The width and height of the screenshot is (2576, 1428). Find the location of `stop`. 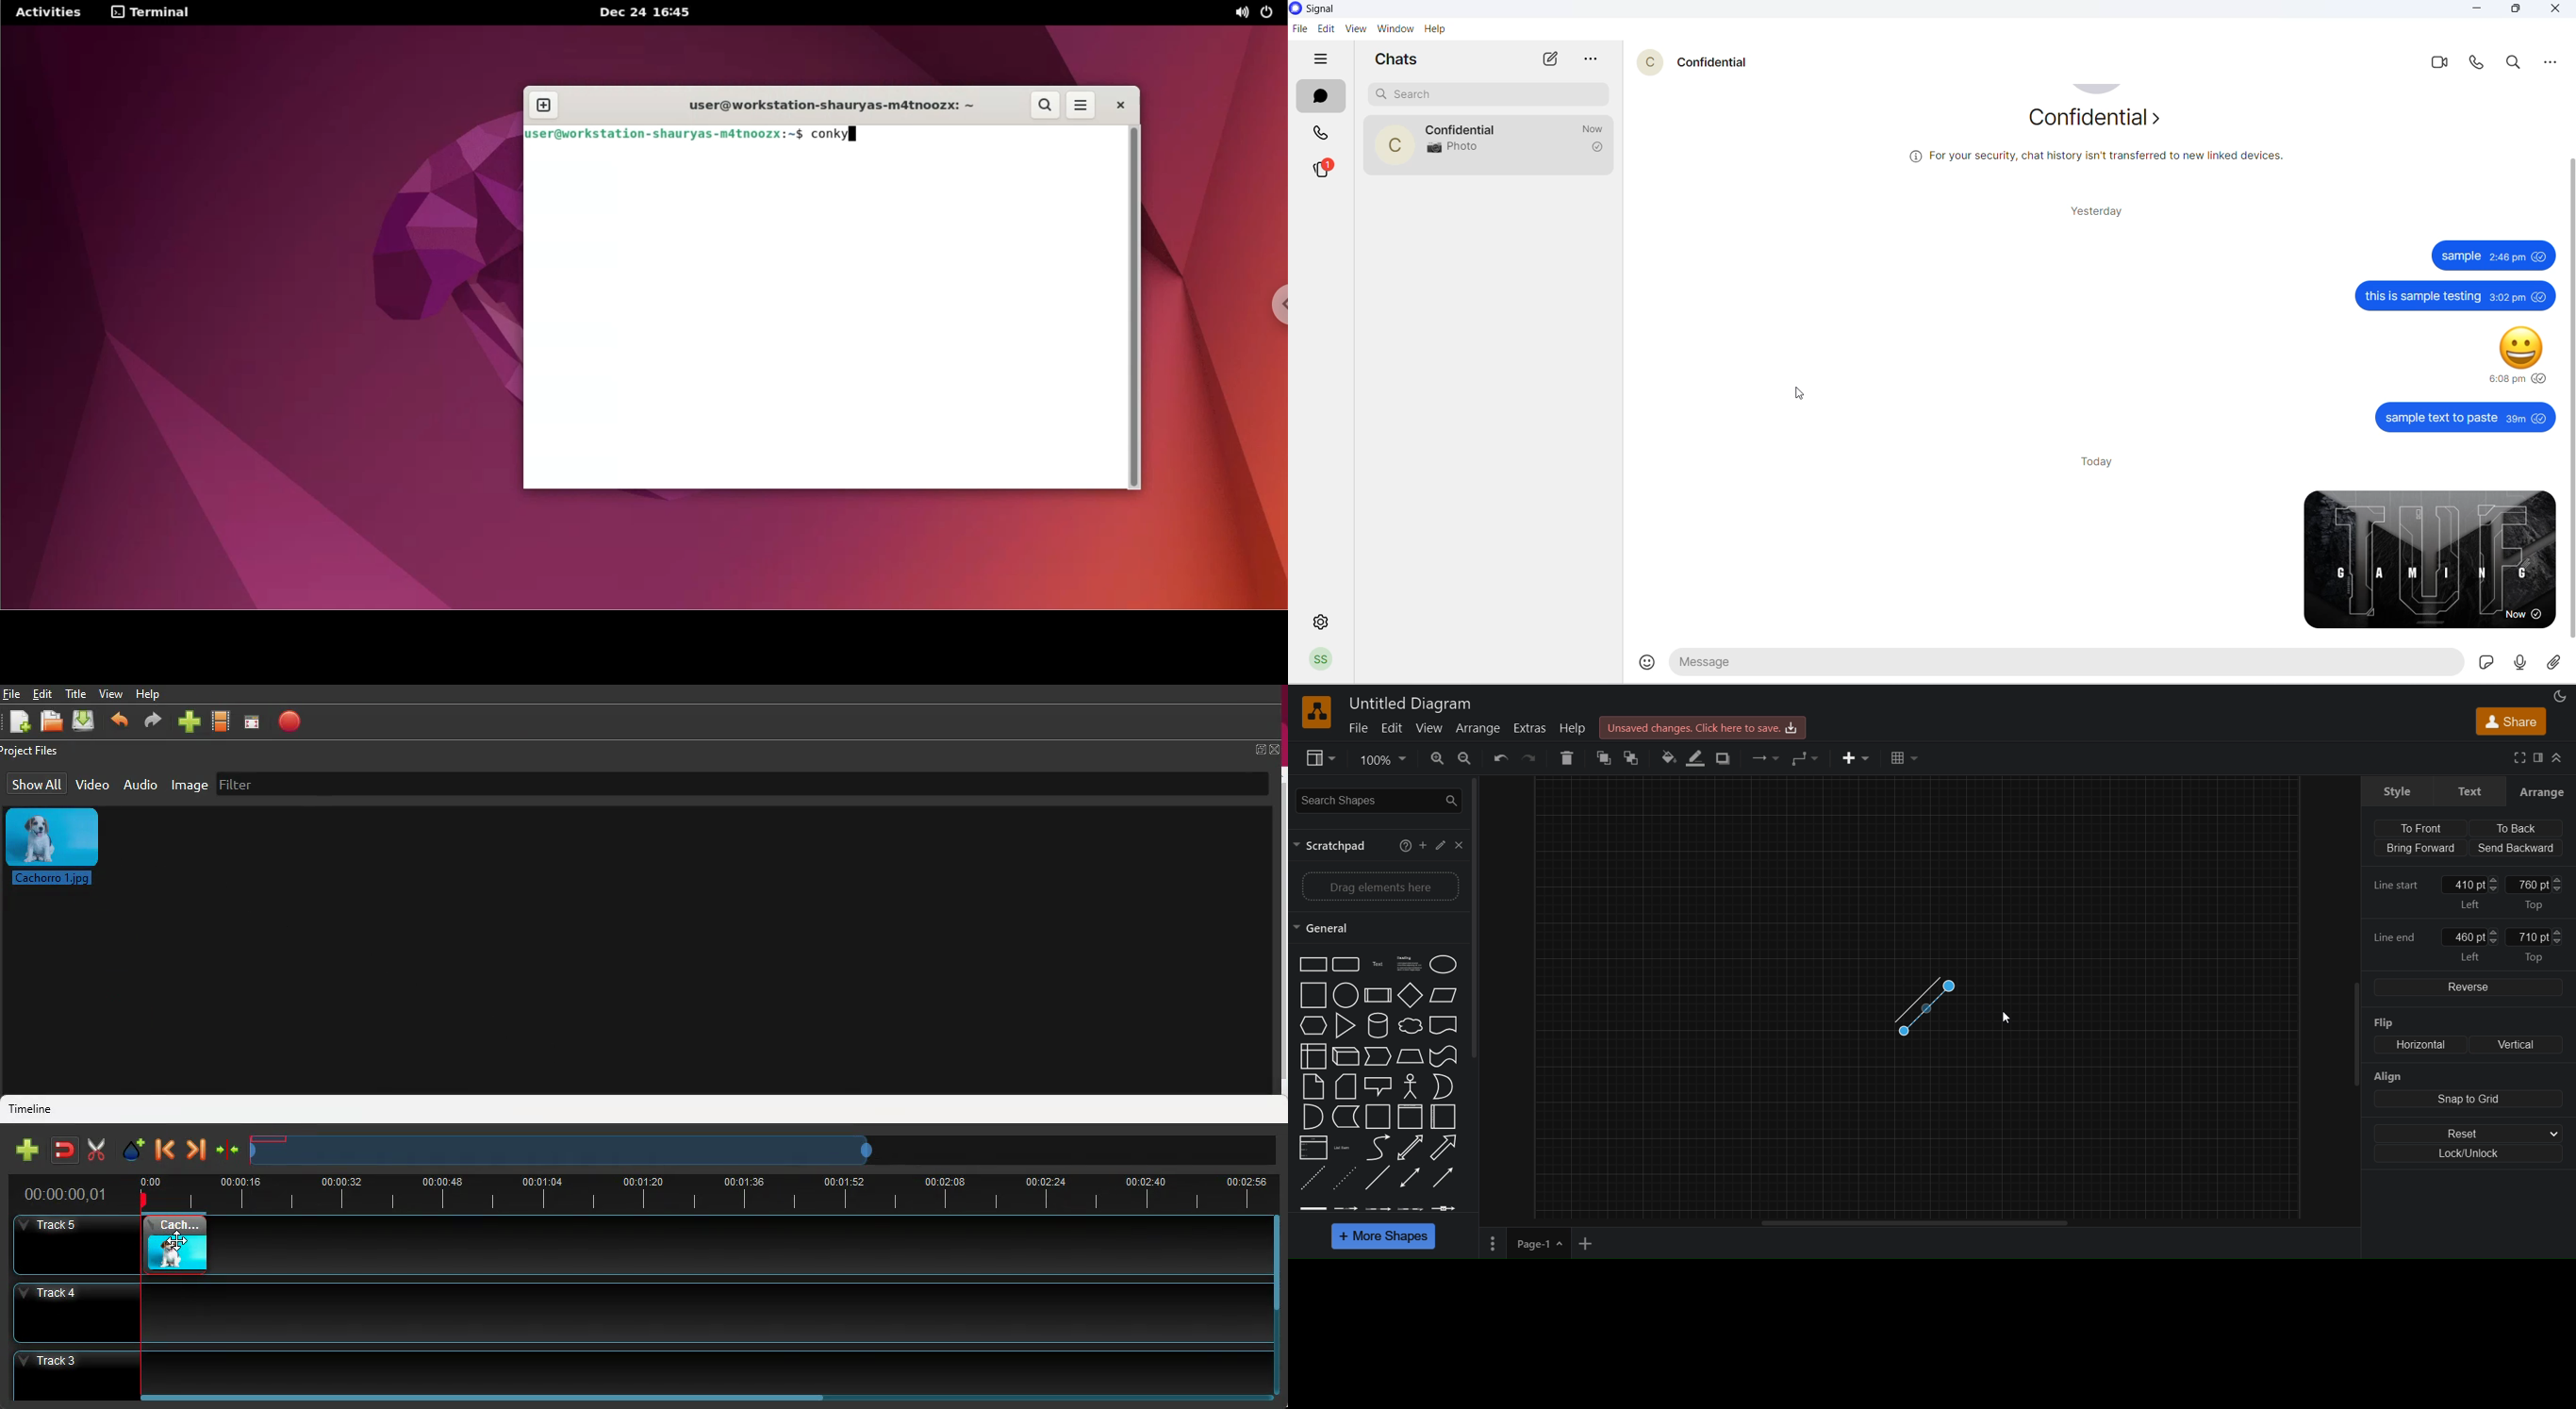

stop is located at coordinates (294, 721).